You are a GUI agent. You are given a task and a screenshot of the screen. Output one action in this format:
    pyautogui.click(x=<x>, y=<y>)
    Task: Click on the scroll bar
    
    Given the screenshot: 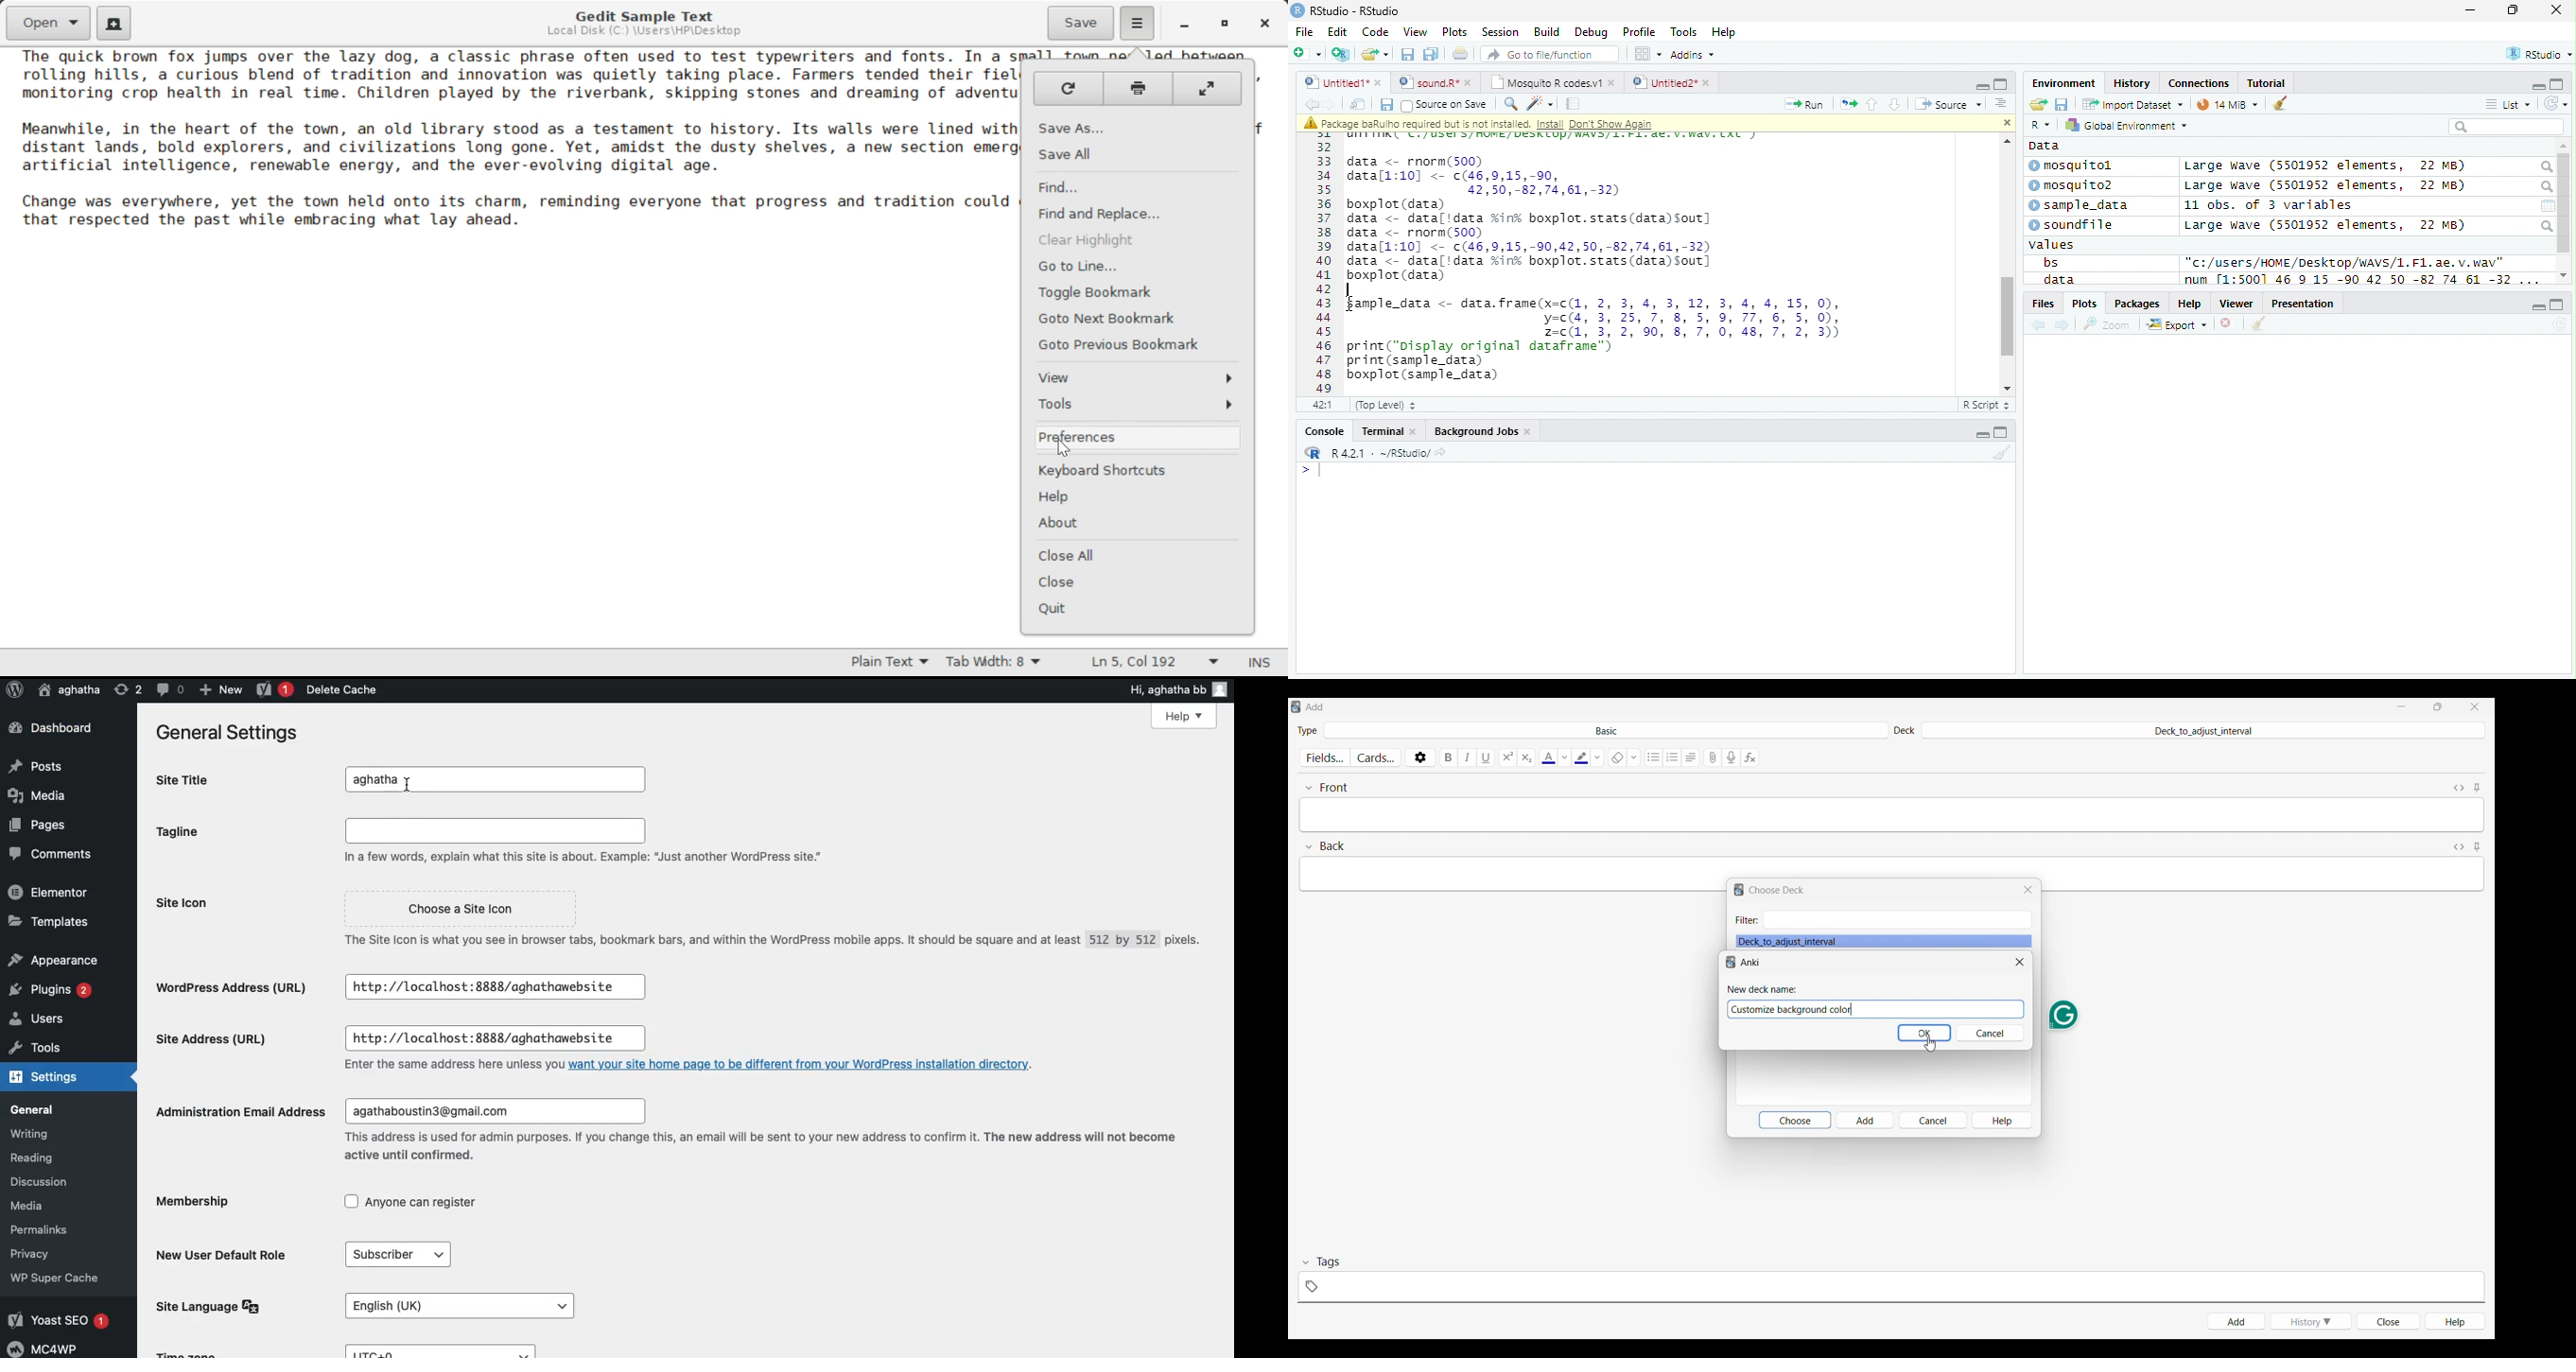 What is the action you would take?
    pyautogui.click(x=2006, y=317)
    